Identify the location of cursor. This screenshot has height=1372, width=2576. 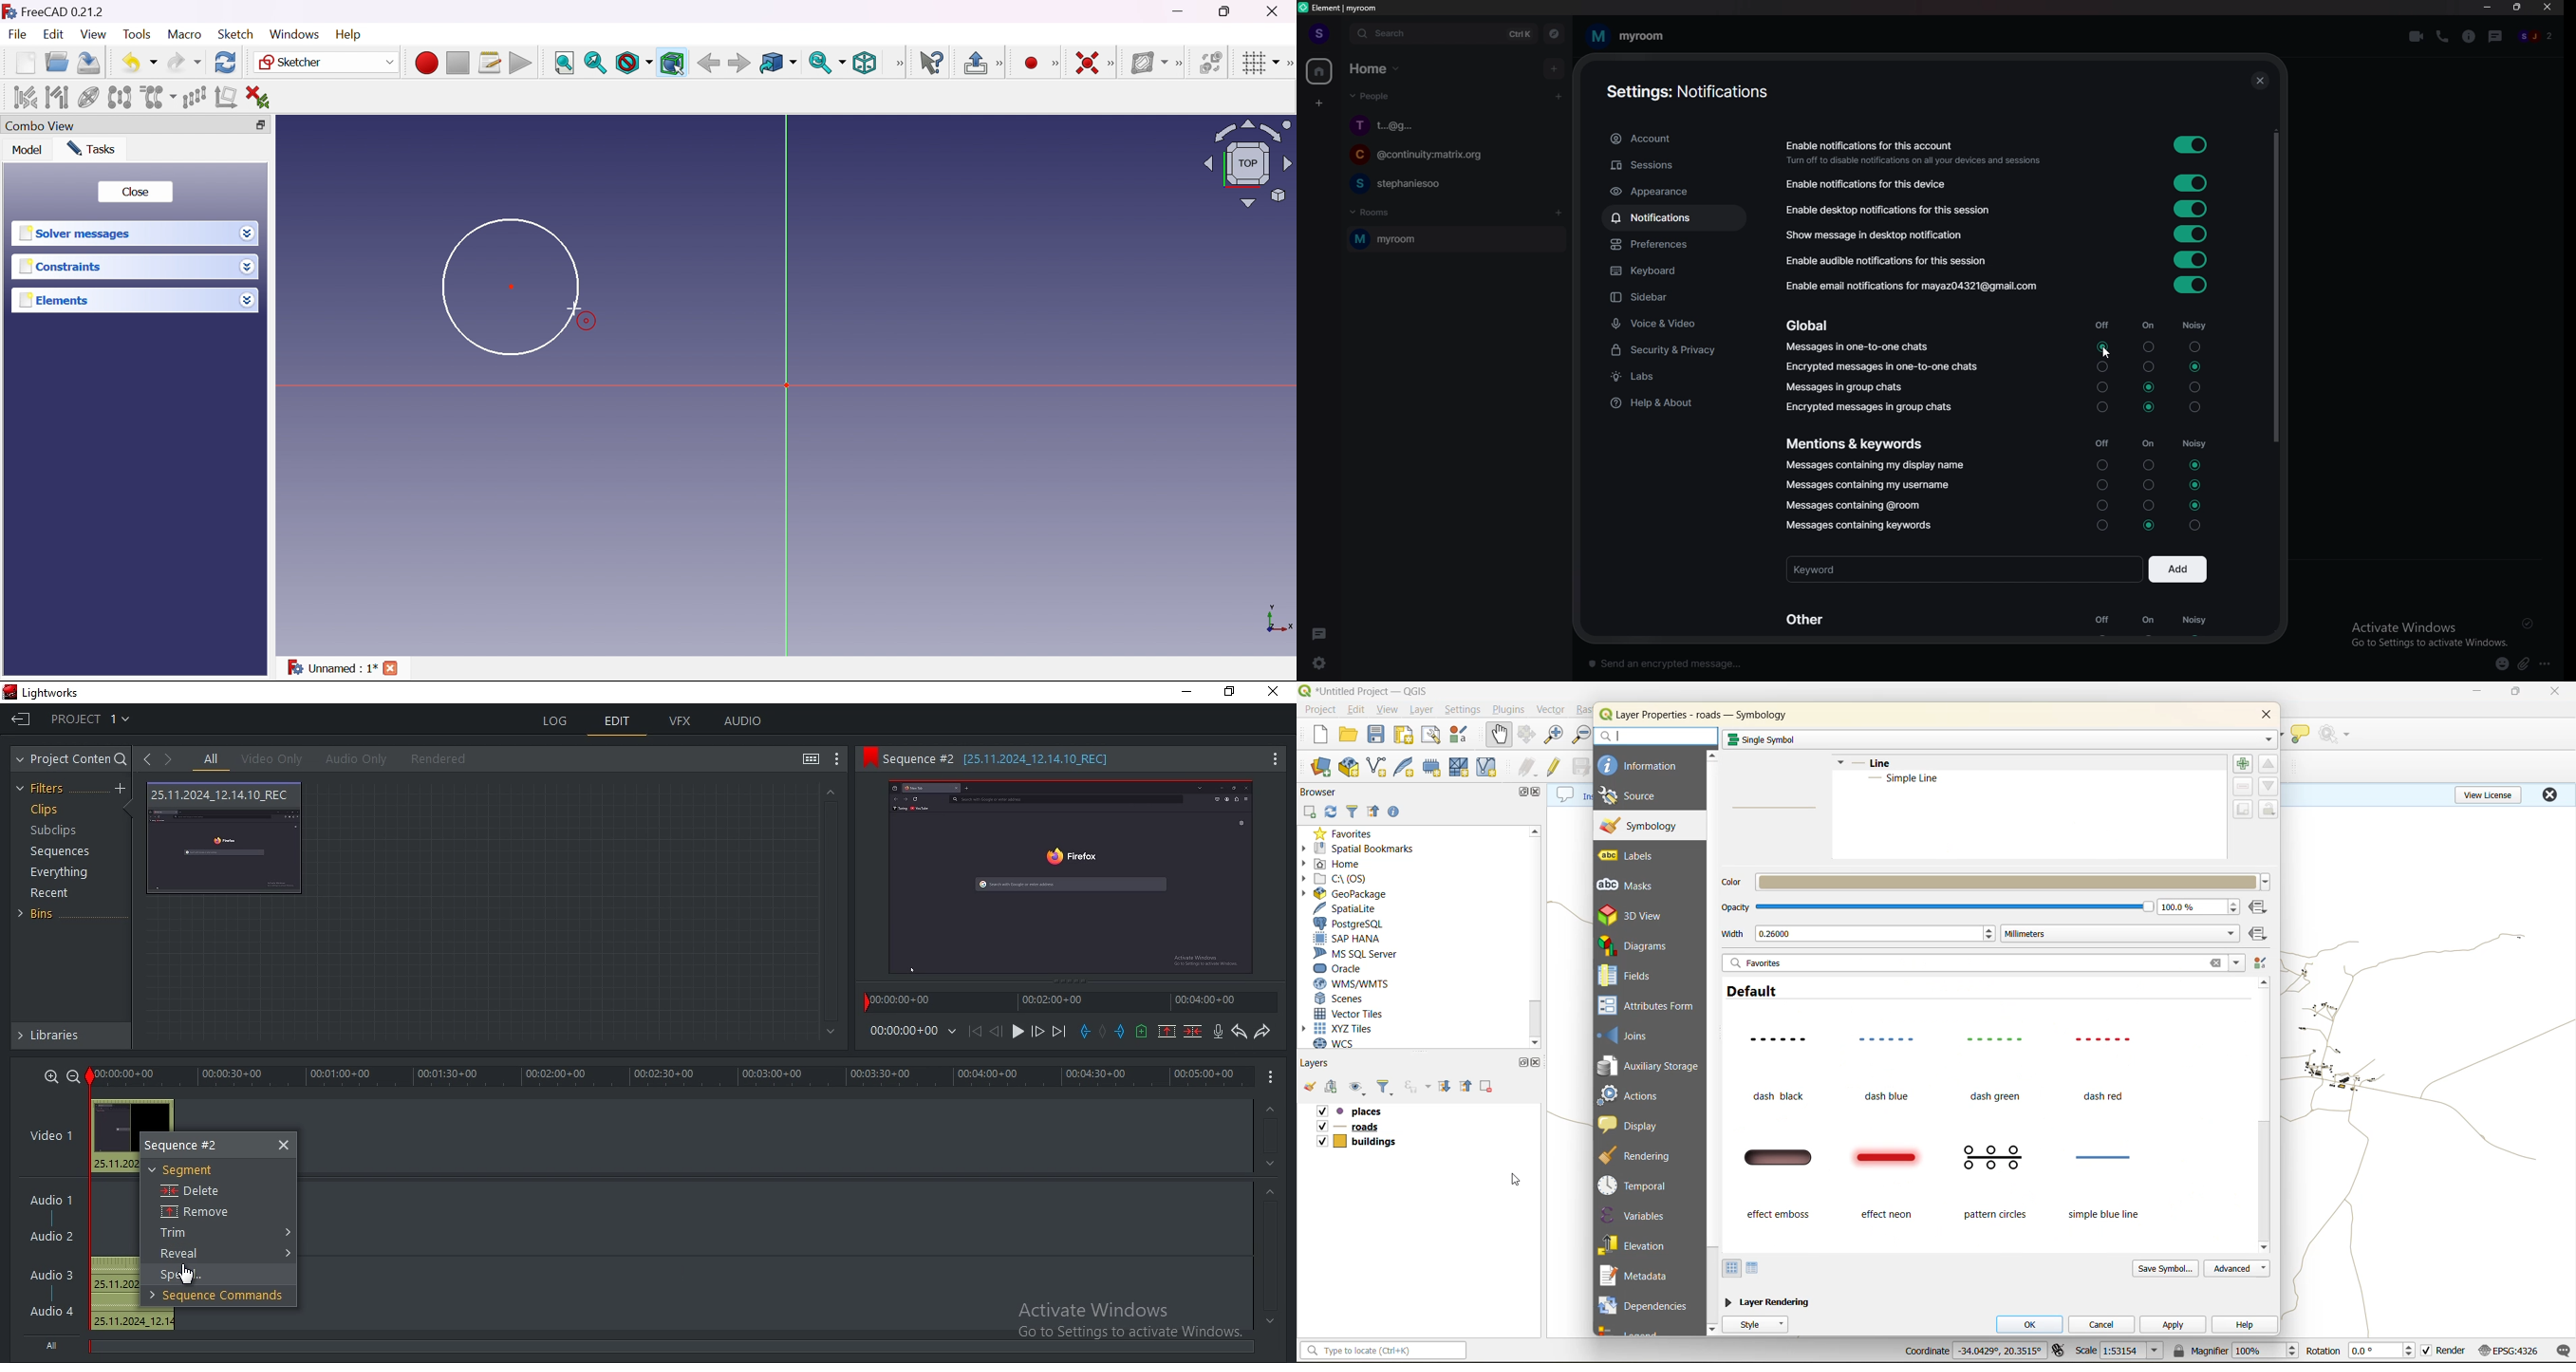
(189, 1275).